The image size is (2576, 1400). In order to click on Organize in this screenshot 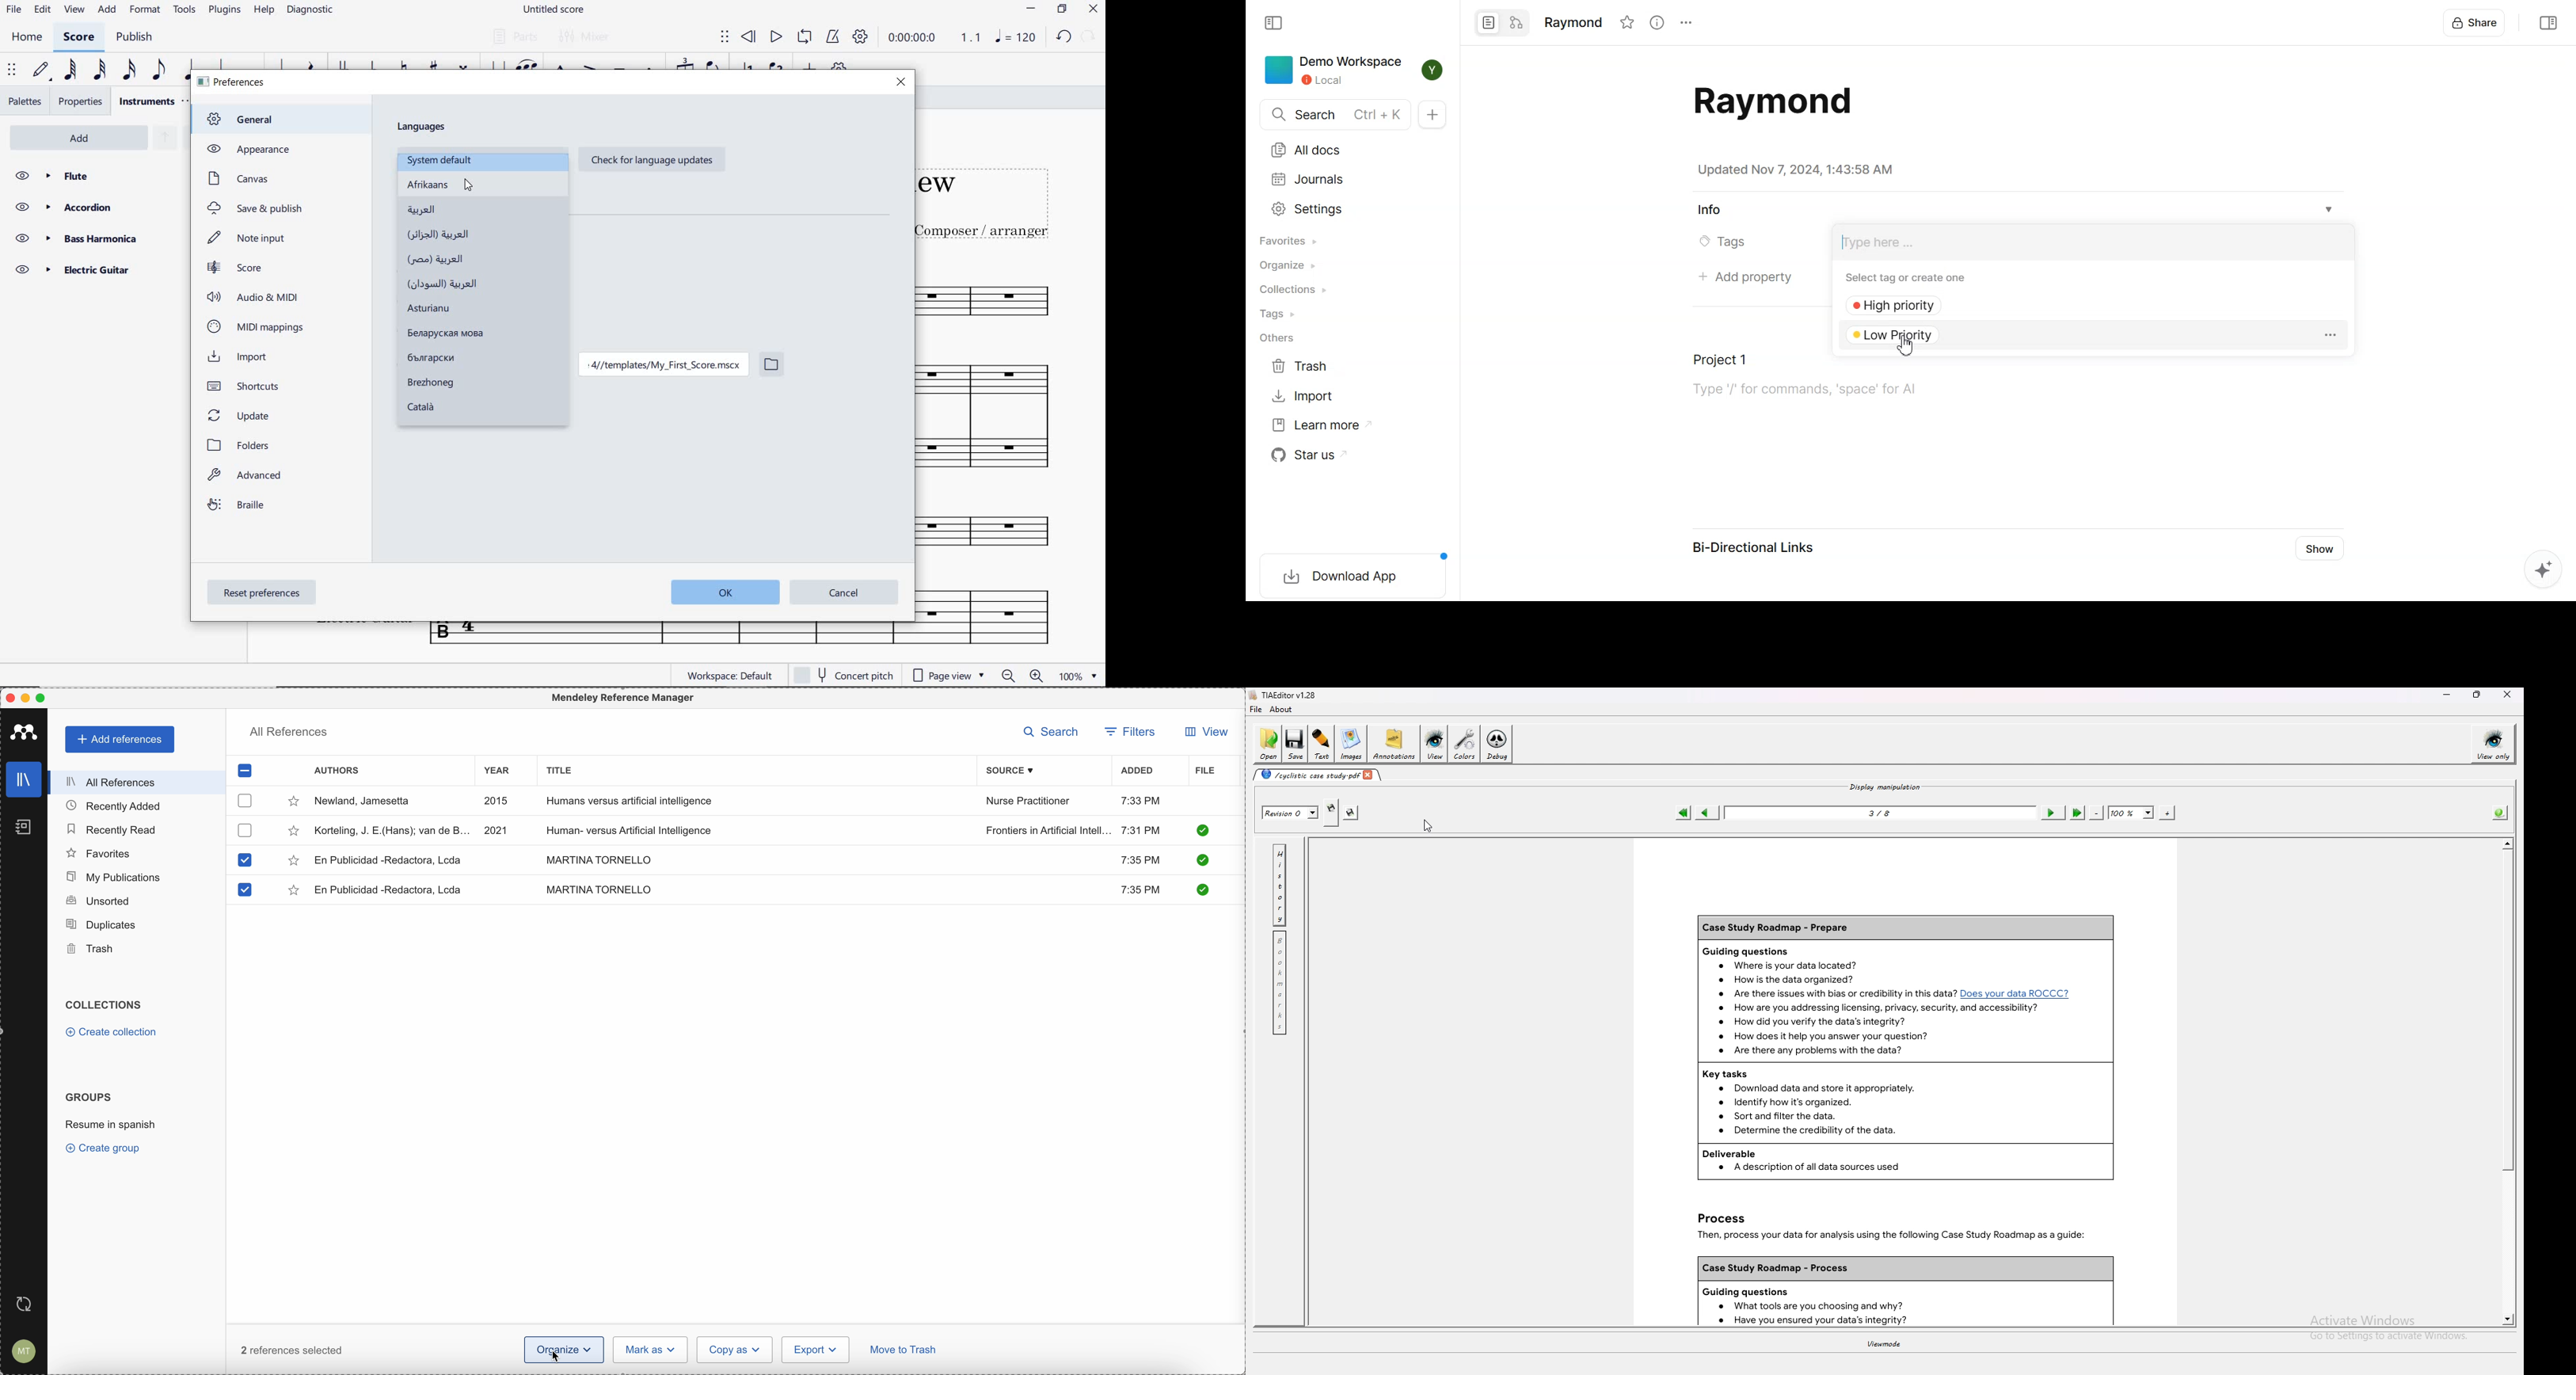, I will do `click(1291, 265)`.